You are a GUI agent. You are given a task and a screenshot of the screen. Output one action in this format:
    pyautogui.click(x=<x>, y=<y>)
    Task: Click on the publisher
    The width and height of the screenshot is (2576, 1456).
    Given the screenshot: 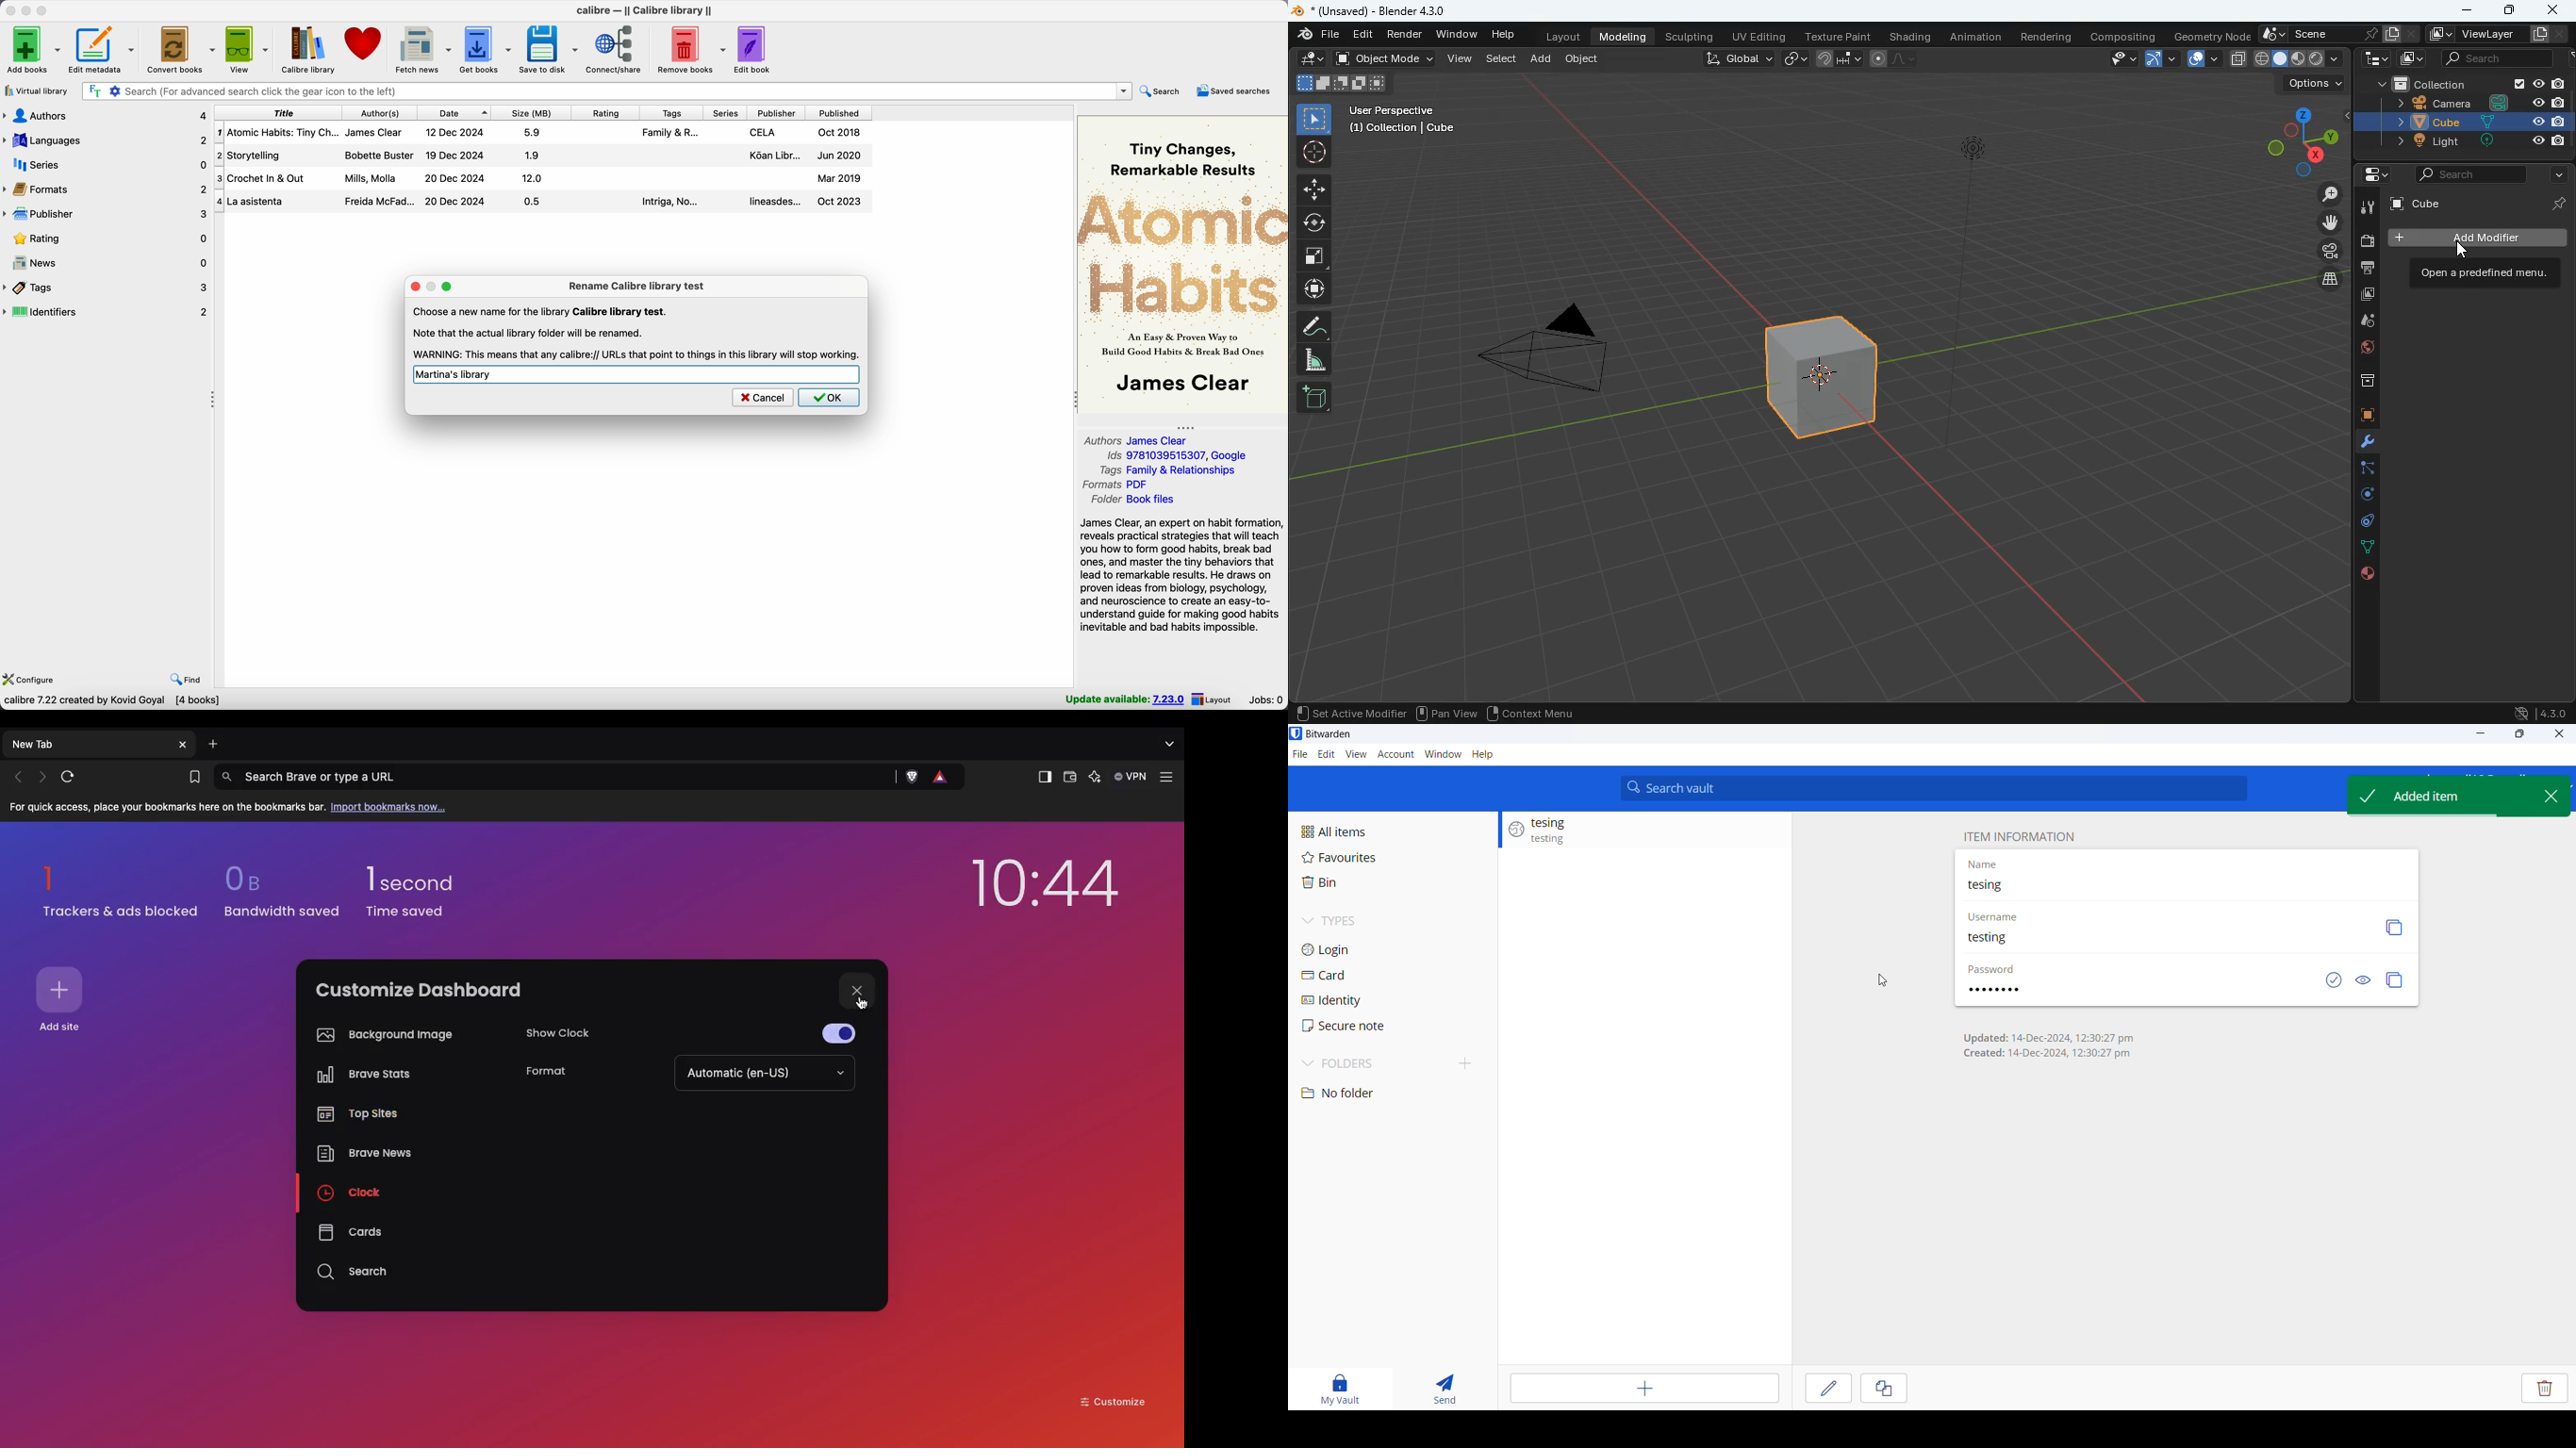 What is the action you would take?
    pyautogui.click(x=777, y=114)
    